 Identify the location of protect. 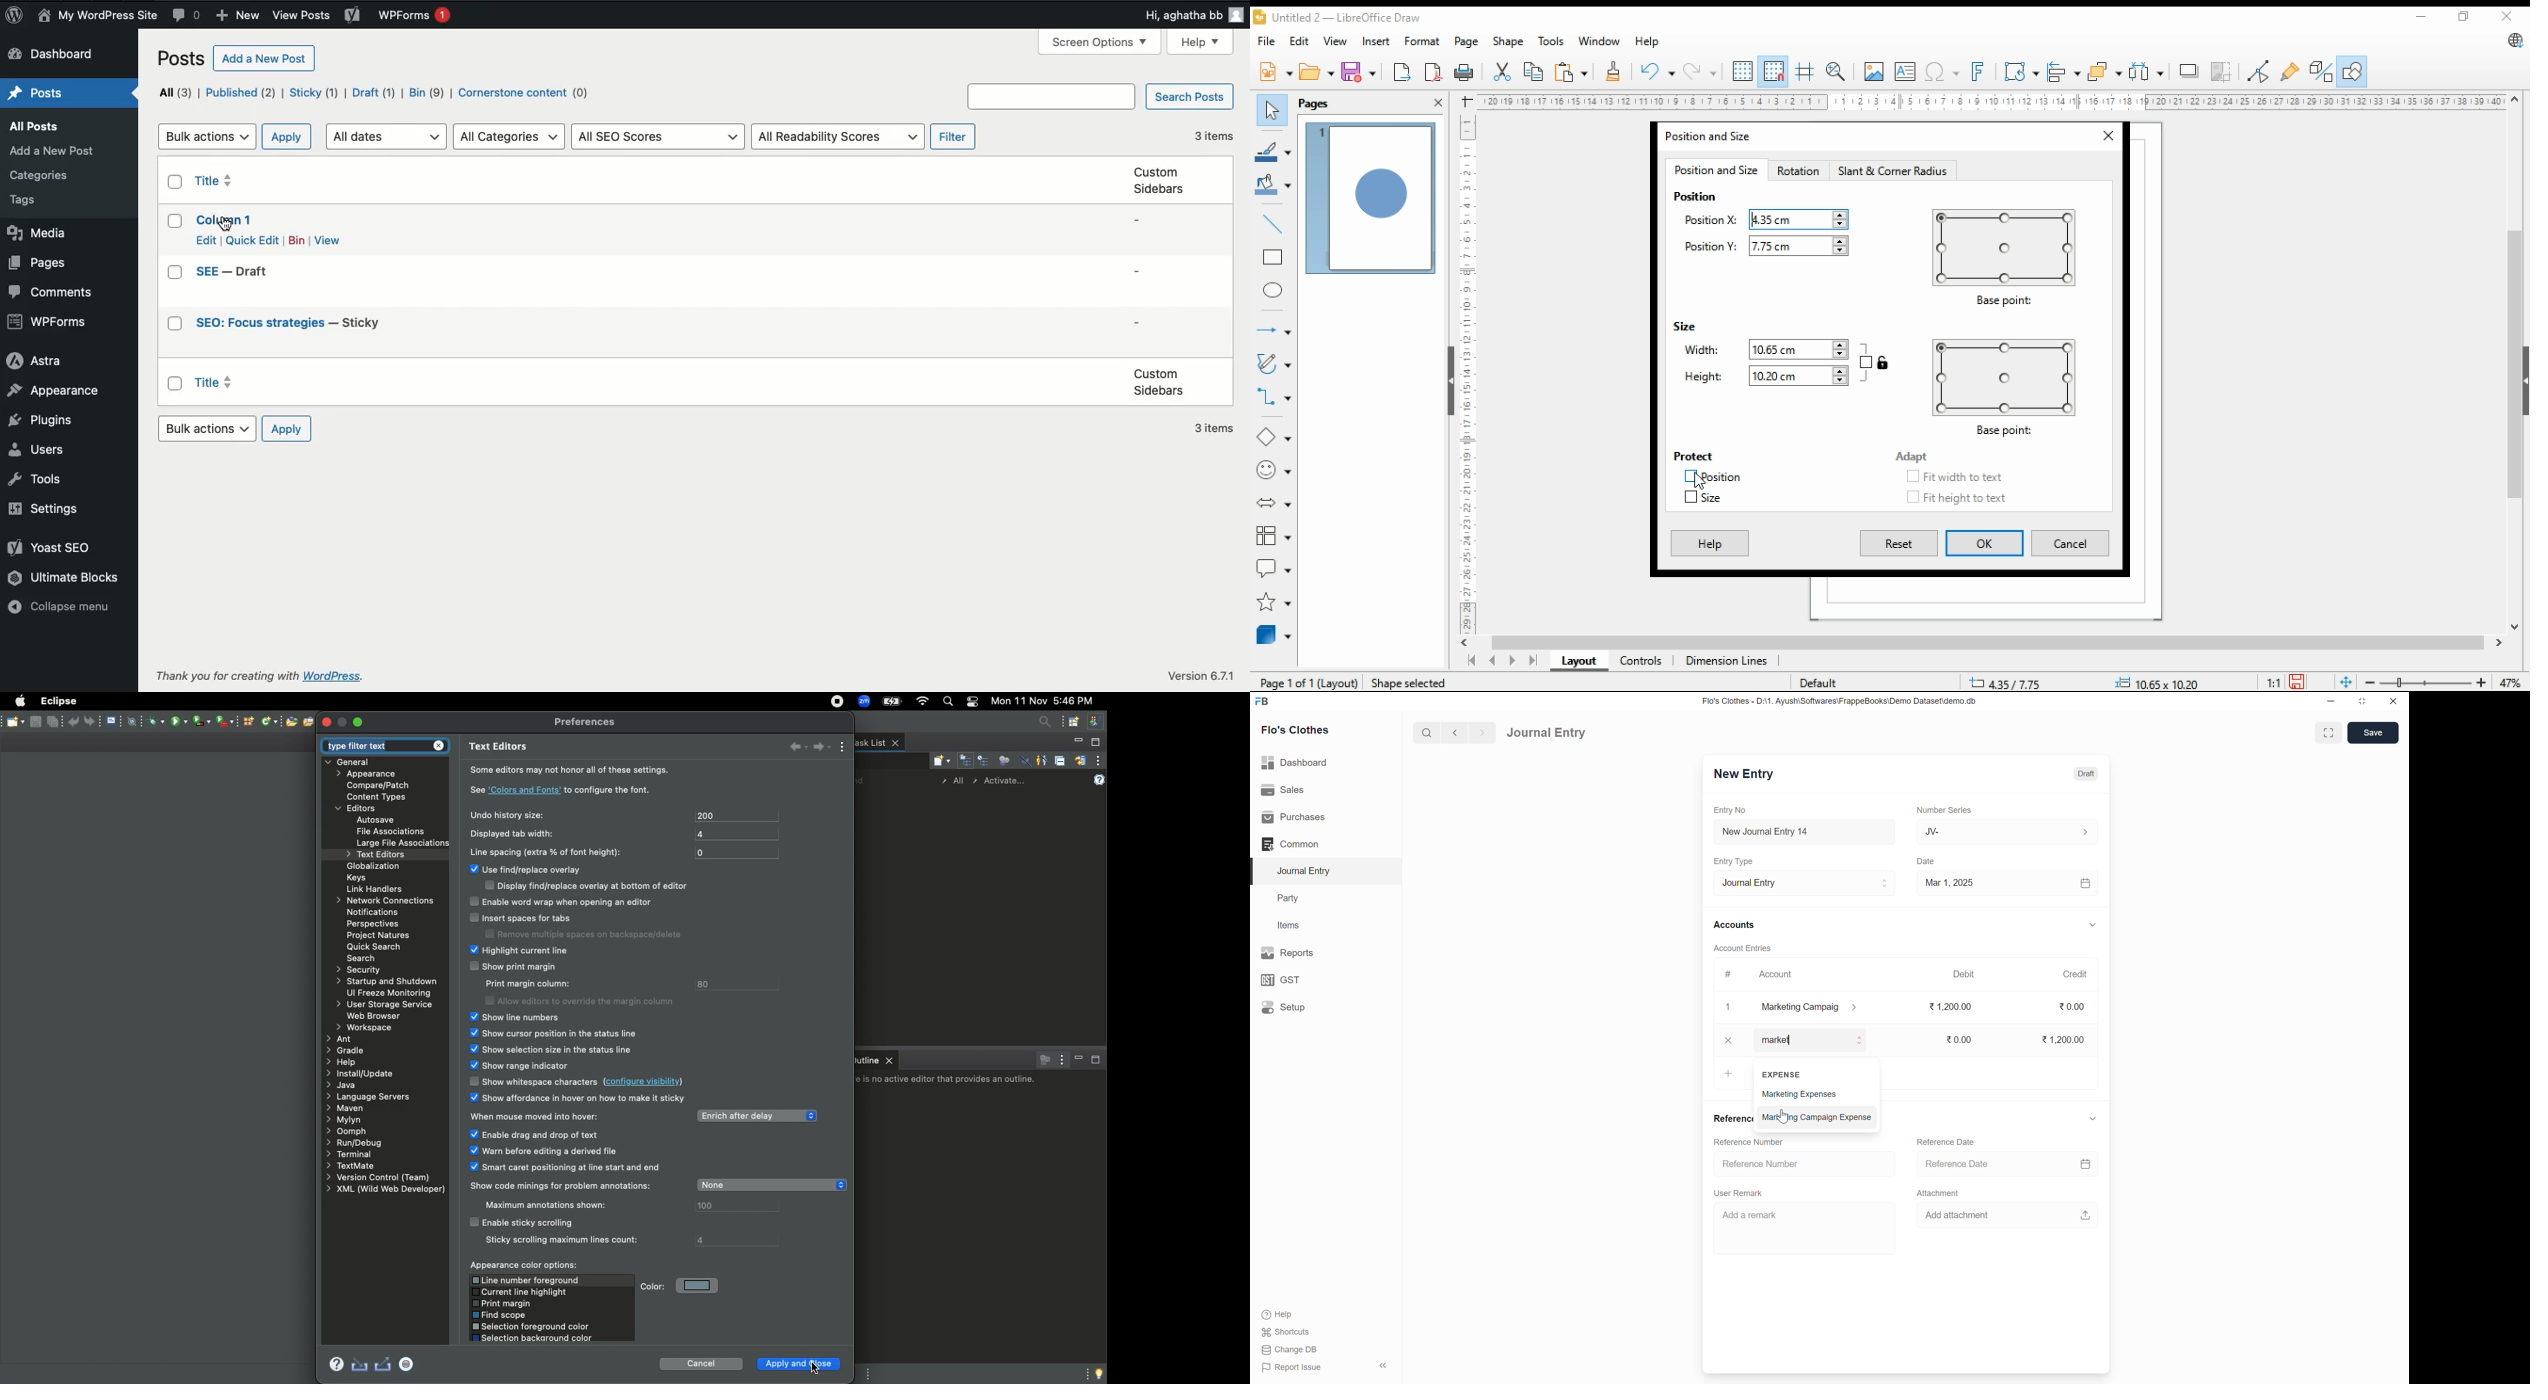
(1693, 457).